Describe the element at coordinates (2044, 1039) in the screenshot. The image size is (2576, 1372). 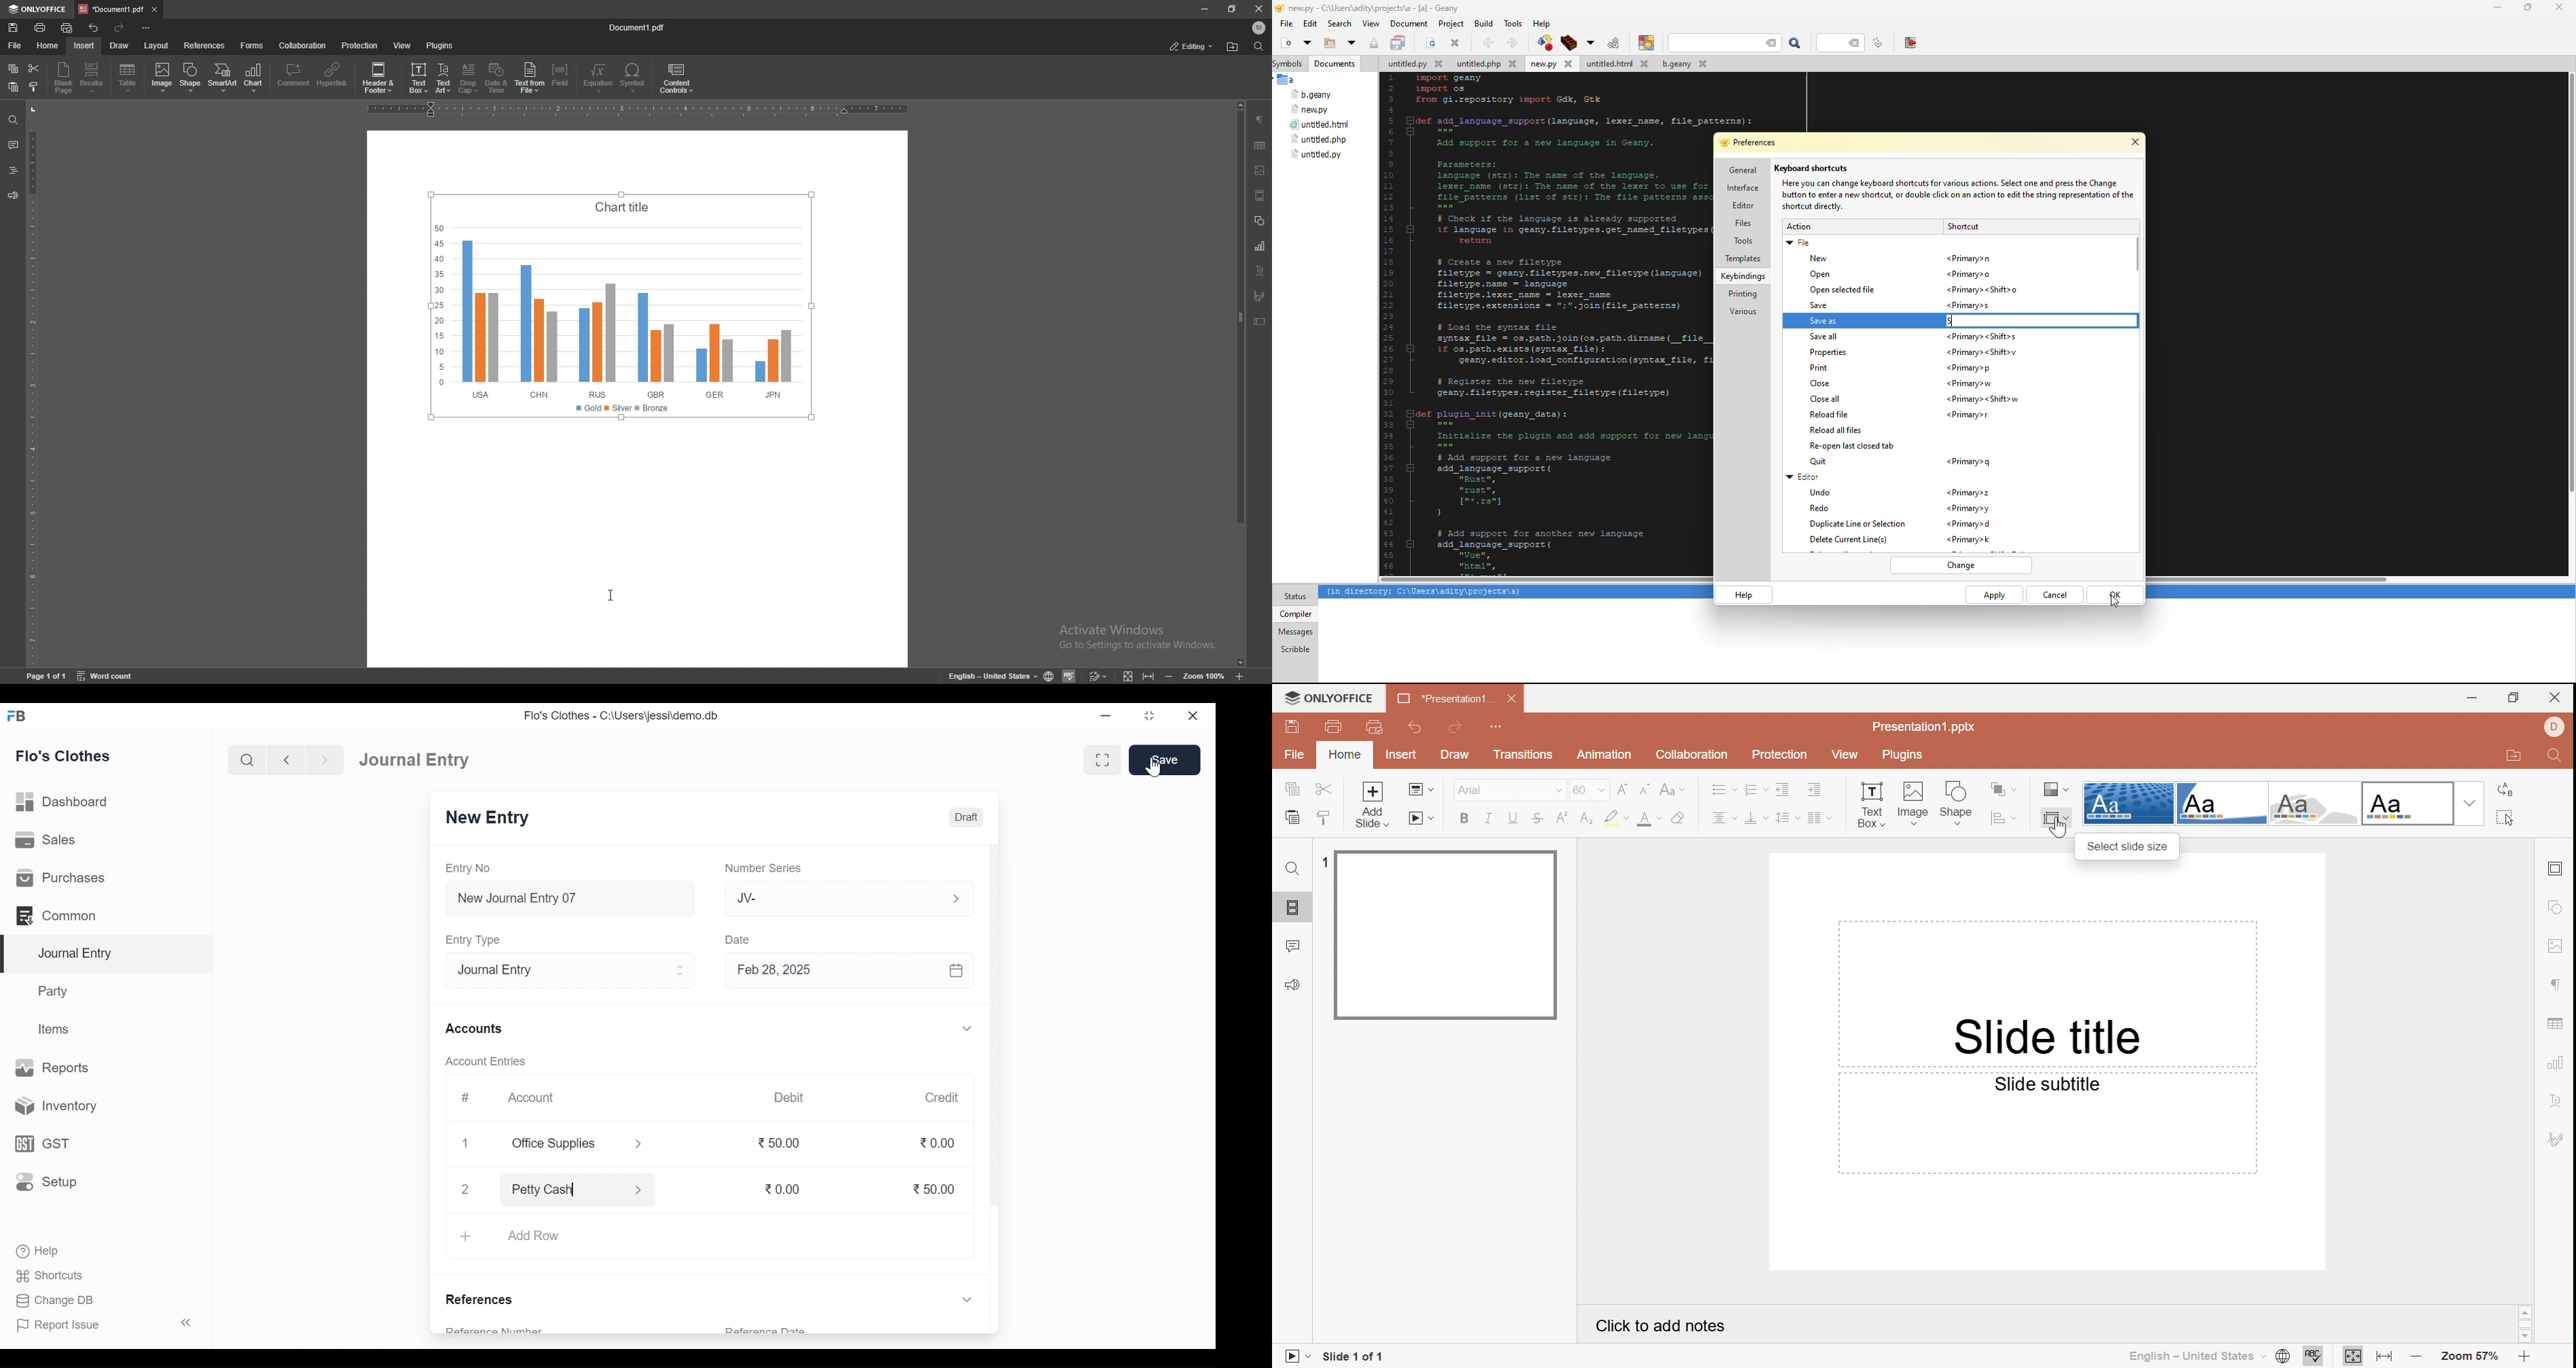
I see `Slide title` at that location.